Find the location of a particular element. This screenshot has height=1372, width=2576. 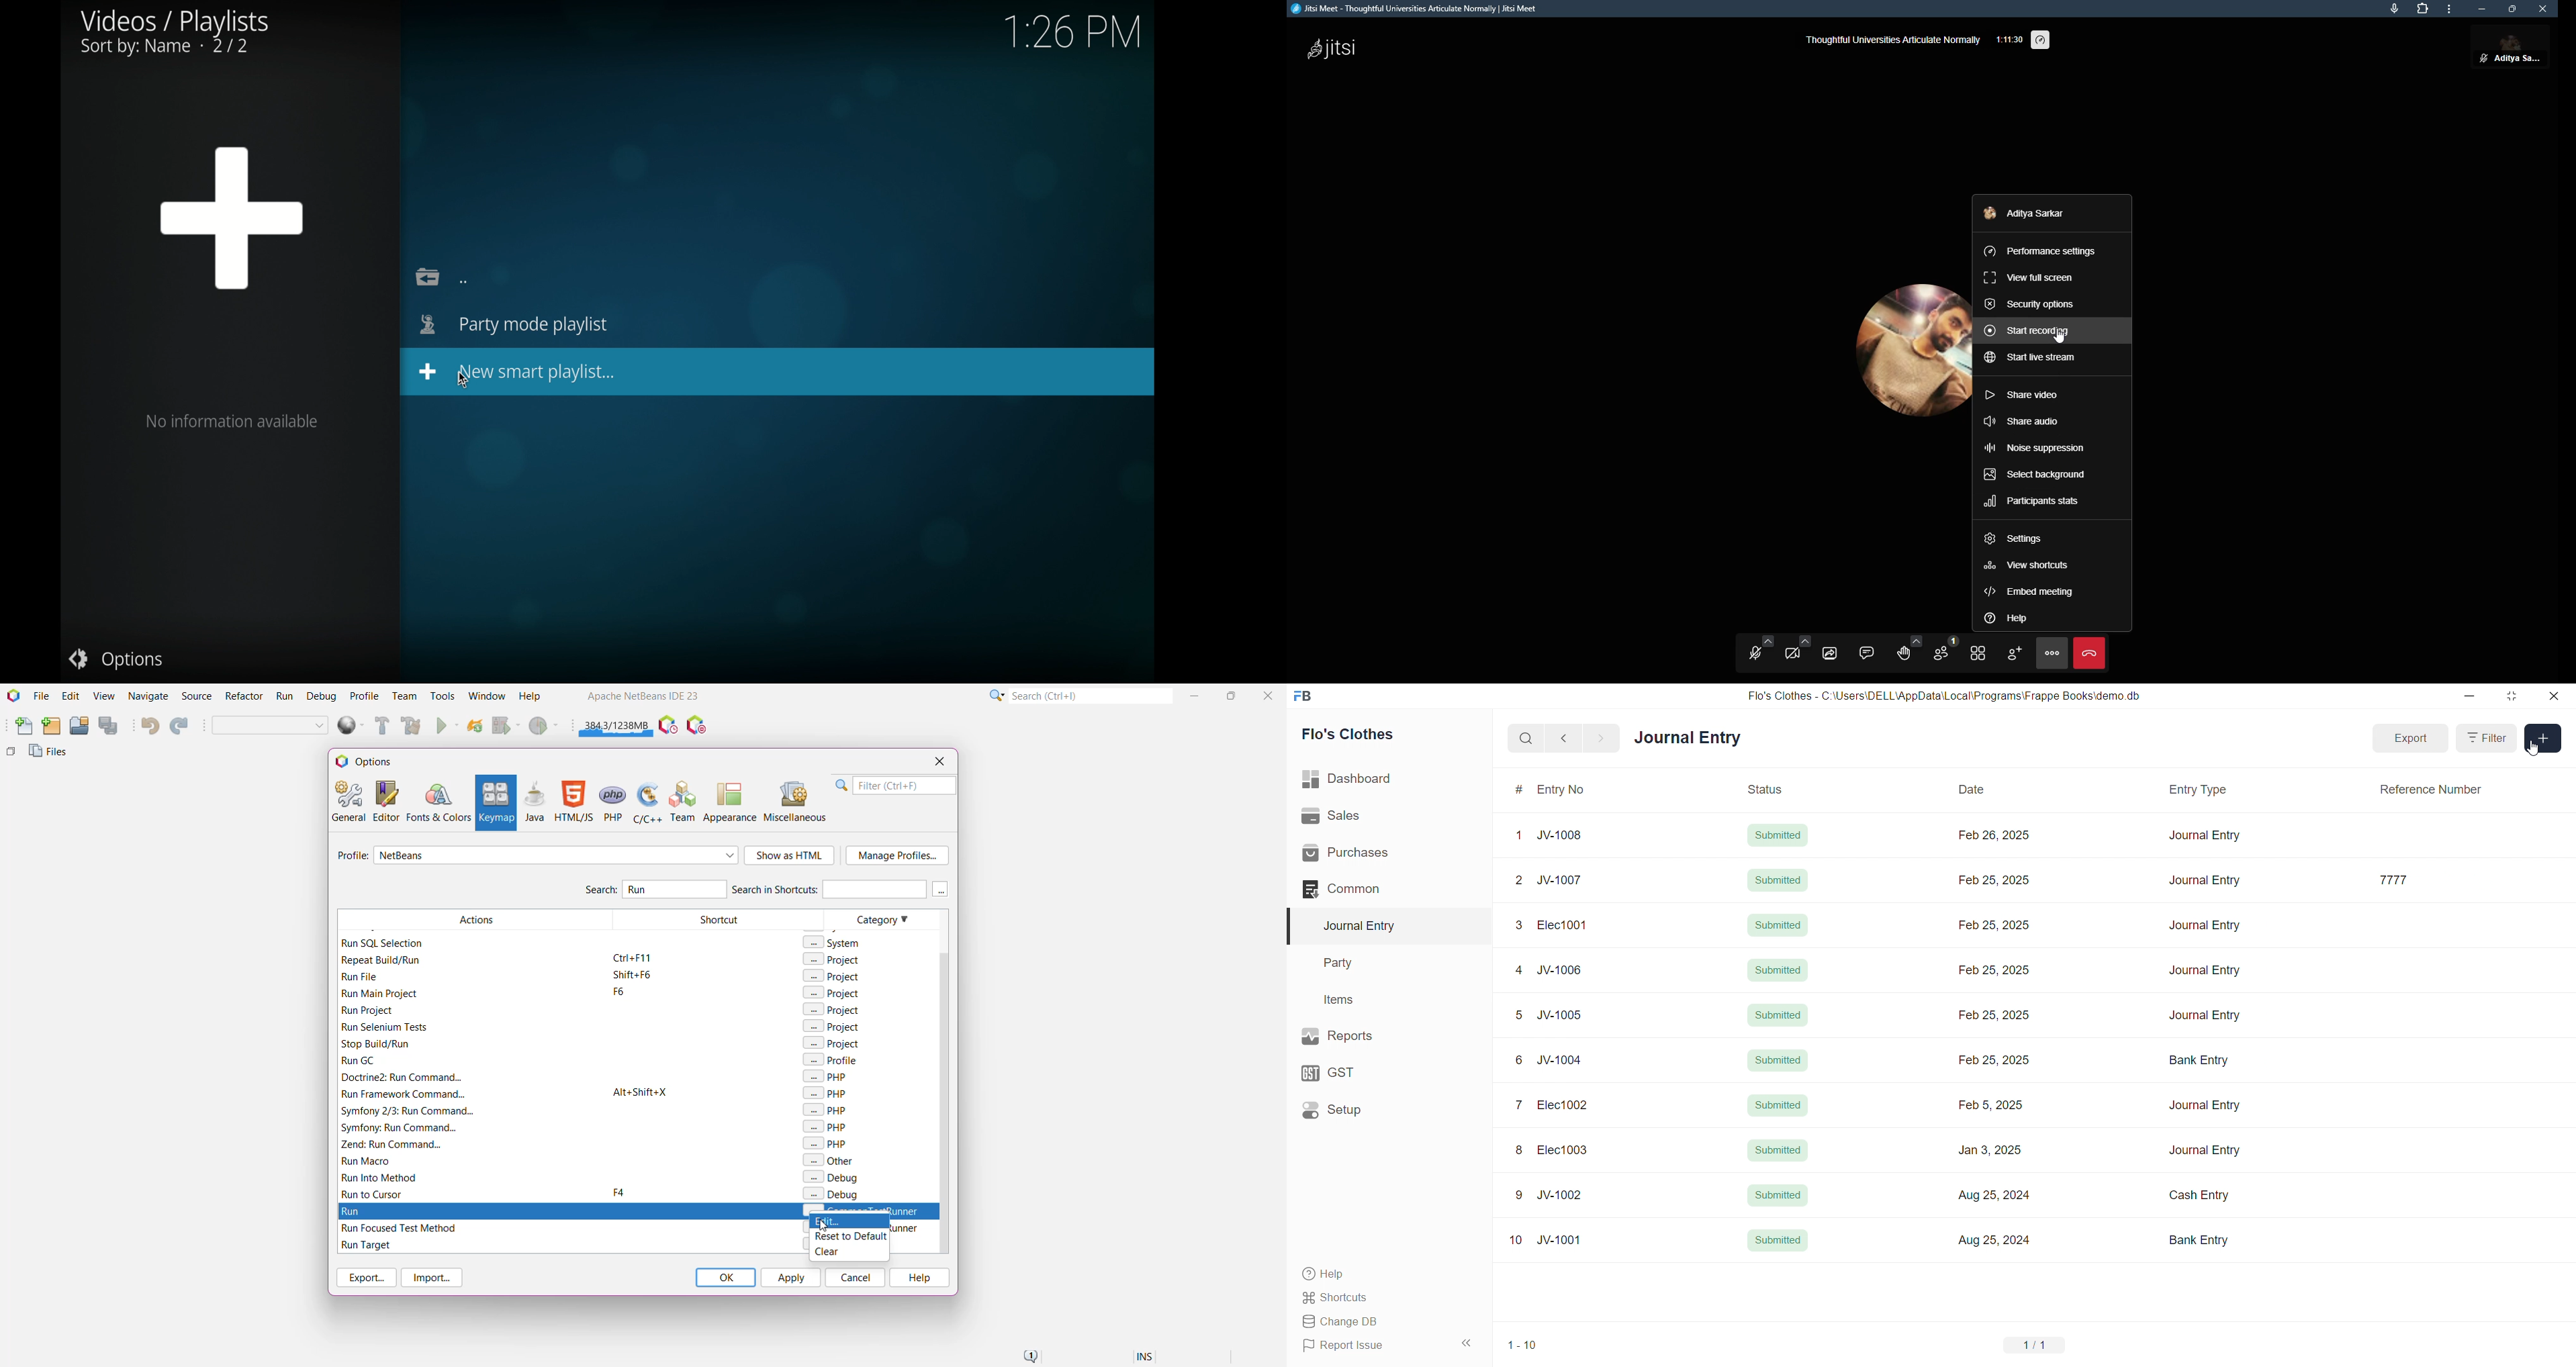

Journal Entry is located at coordinates (2201, 1104).